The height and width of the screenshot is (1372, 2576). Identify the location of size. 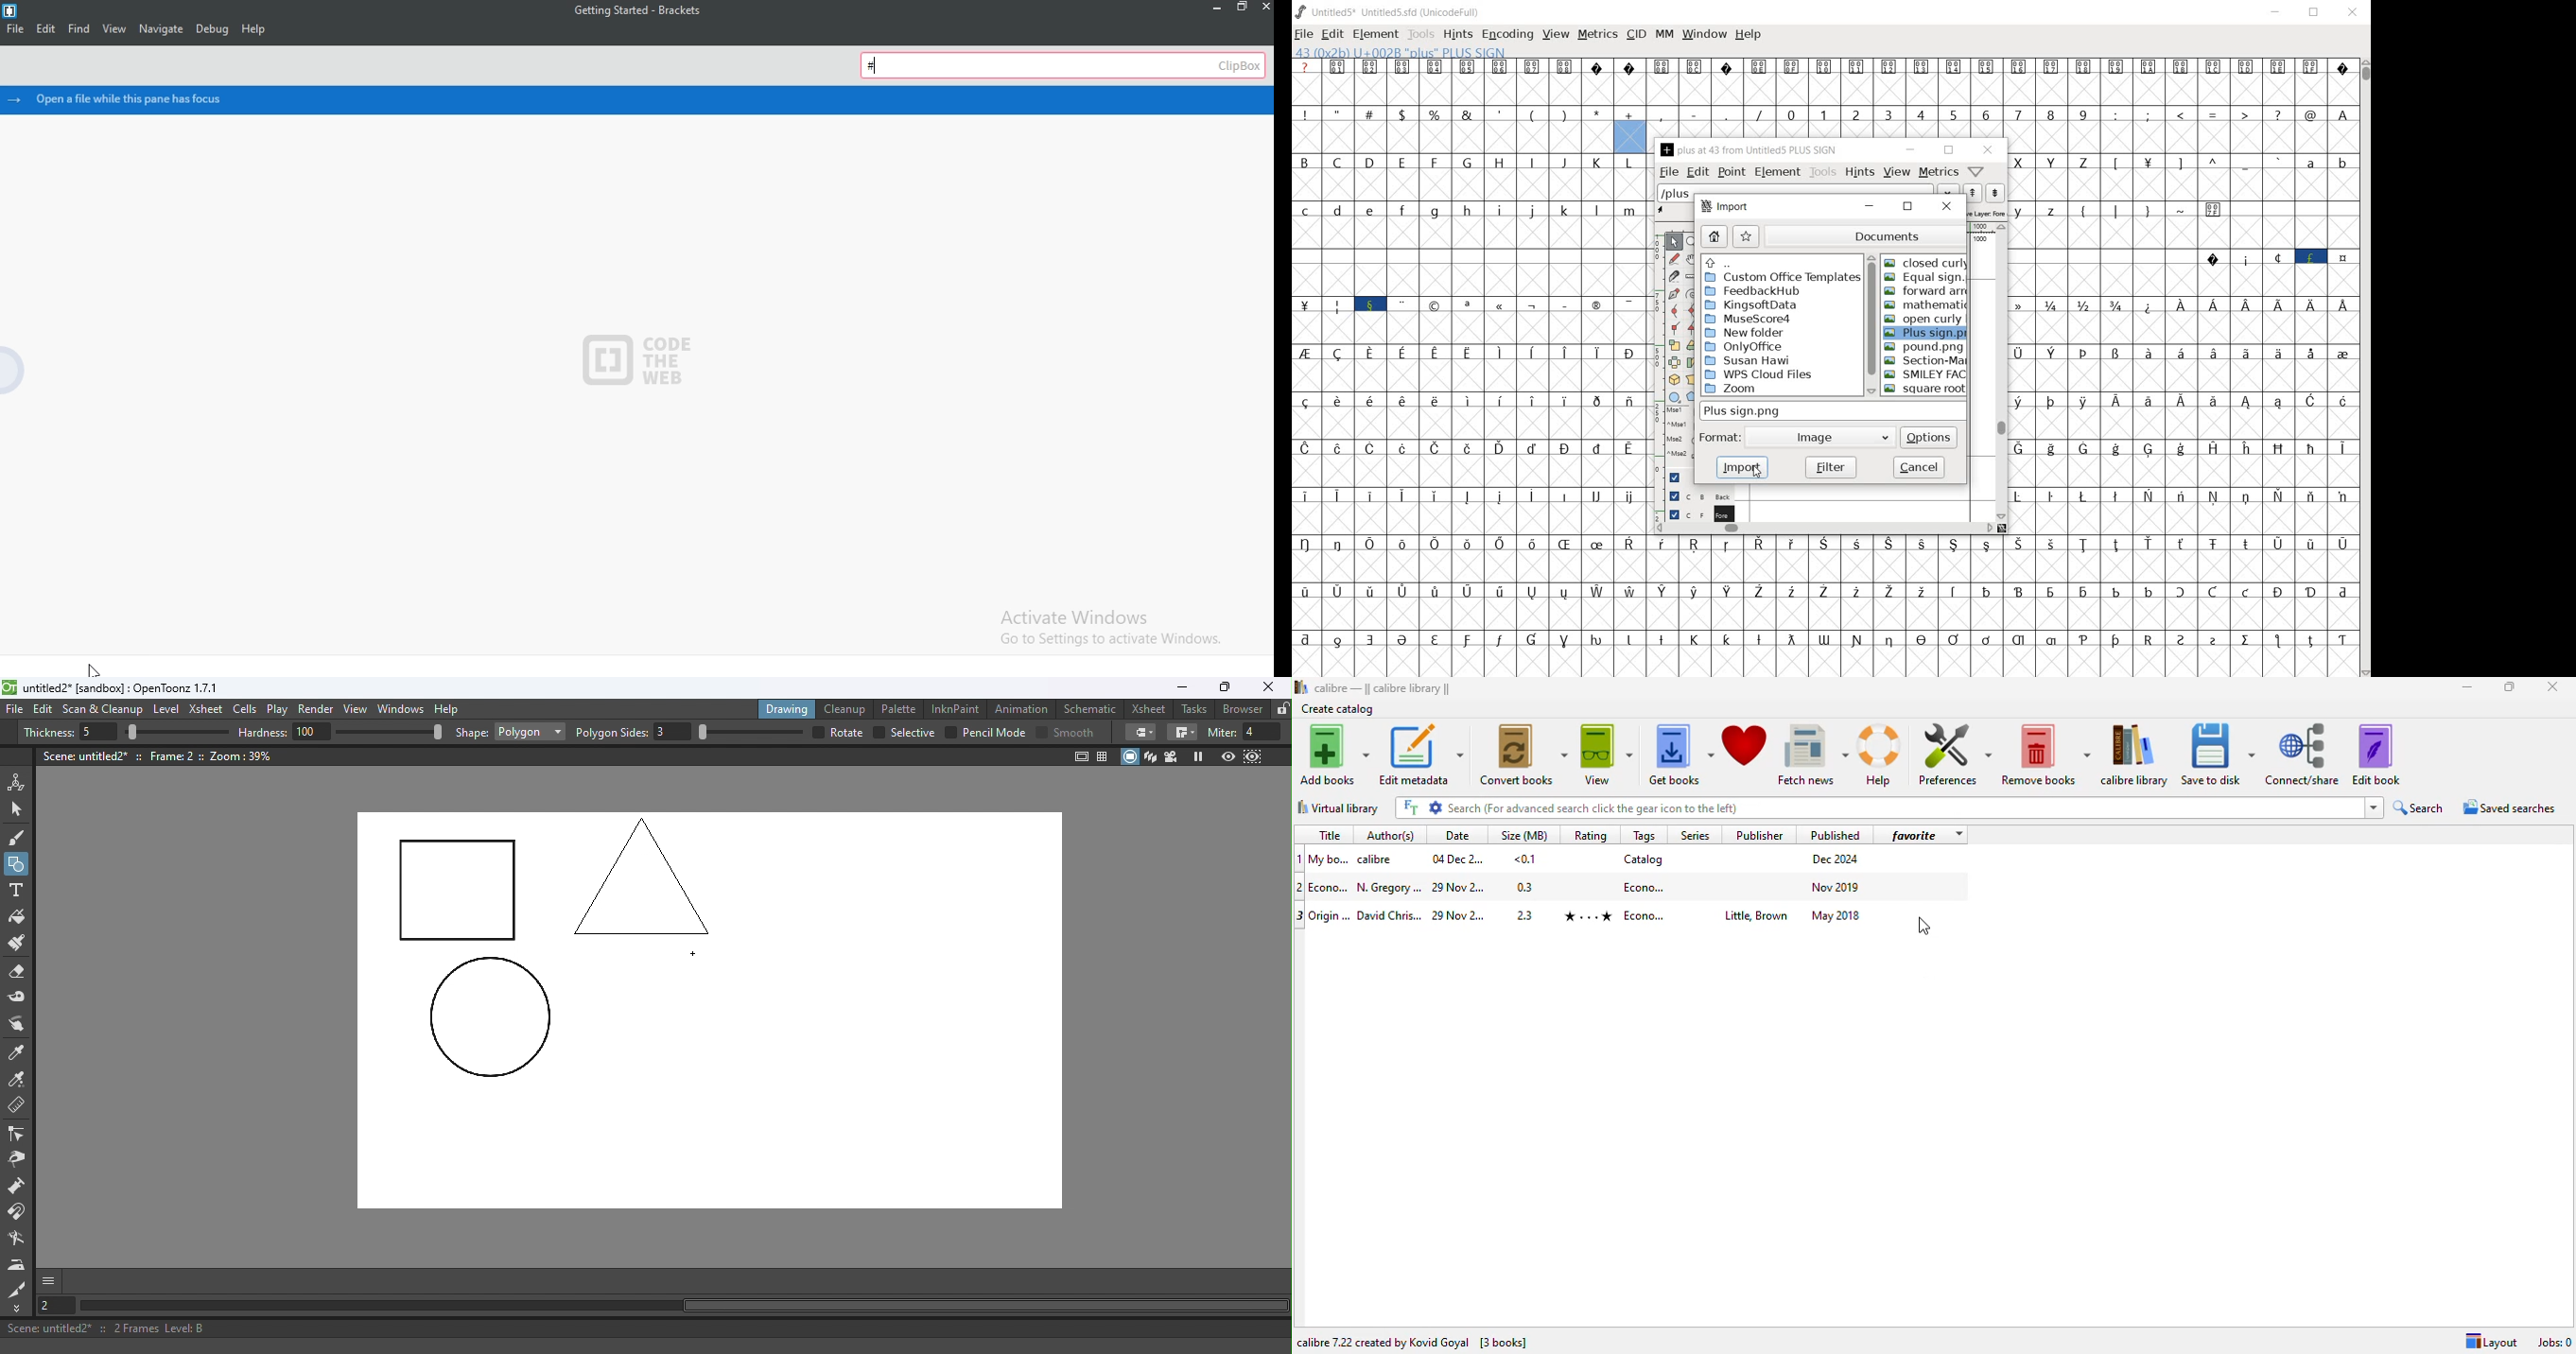
(1527, 913).